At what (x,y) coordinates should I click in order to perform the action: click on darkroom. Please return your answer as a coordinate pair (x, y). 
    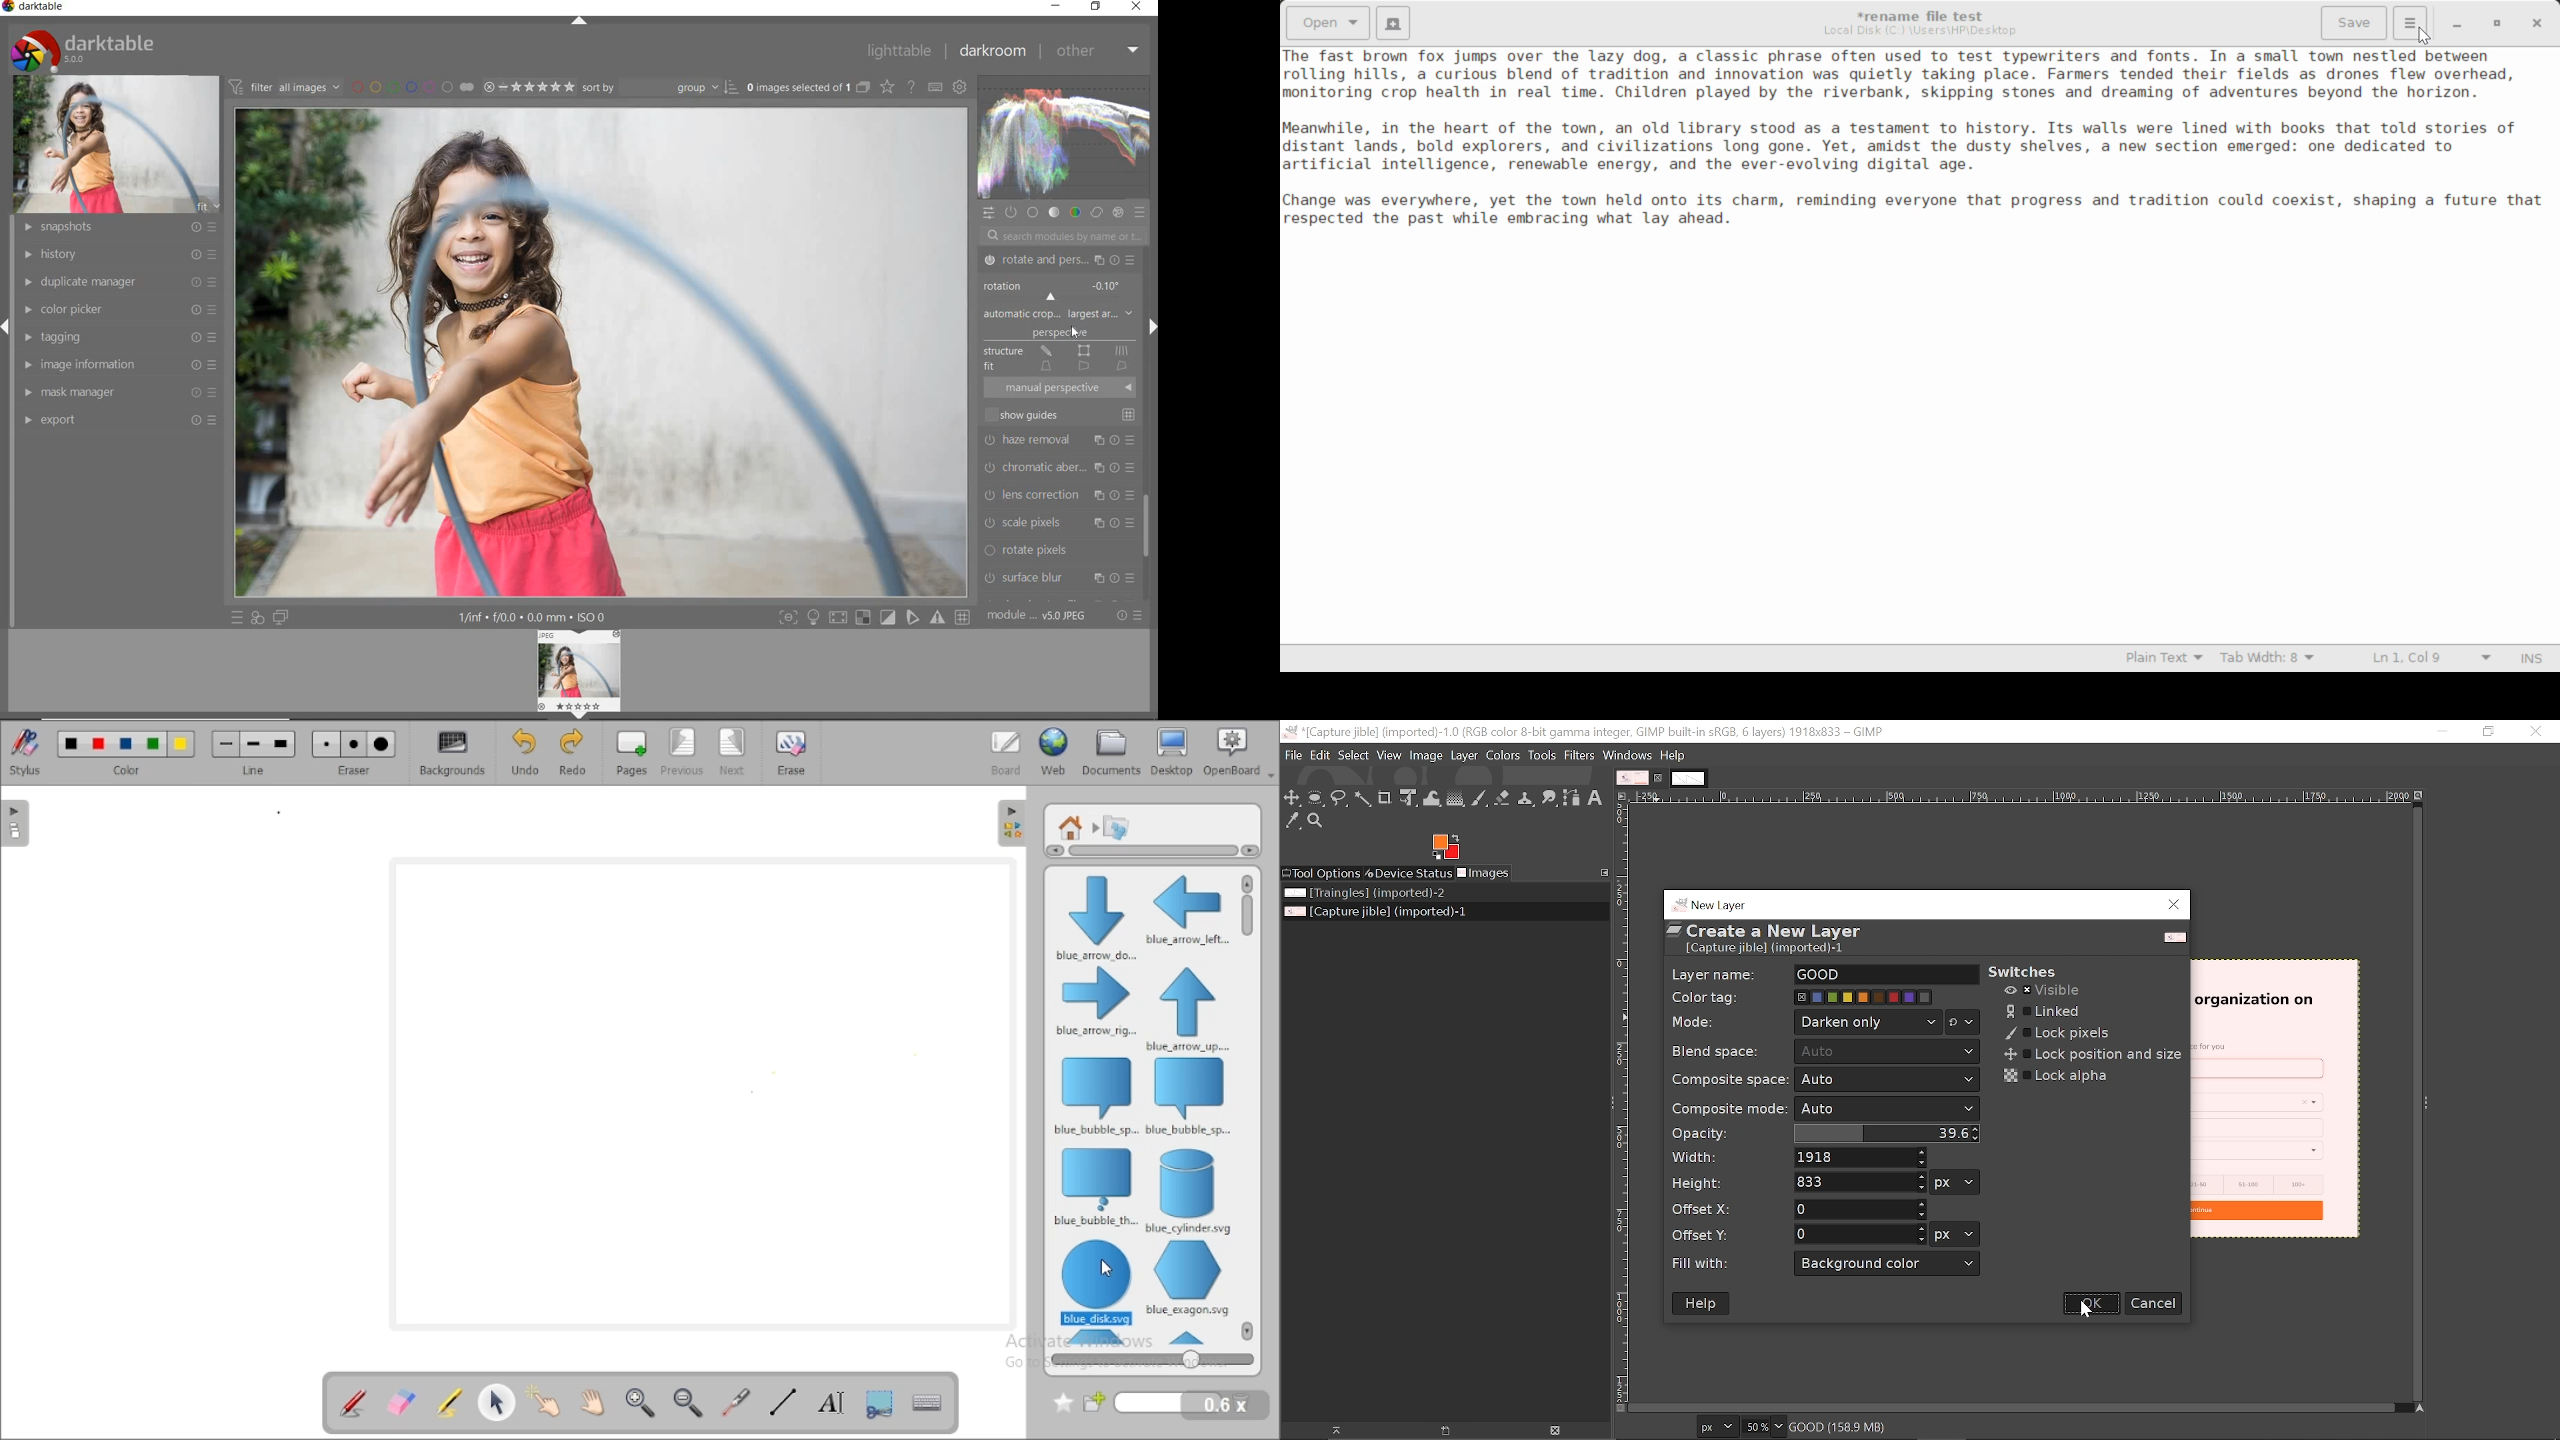
    Looking at the image, I should click on (994, 50).